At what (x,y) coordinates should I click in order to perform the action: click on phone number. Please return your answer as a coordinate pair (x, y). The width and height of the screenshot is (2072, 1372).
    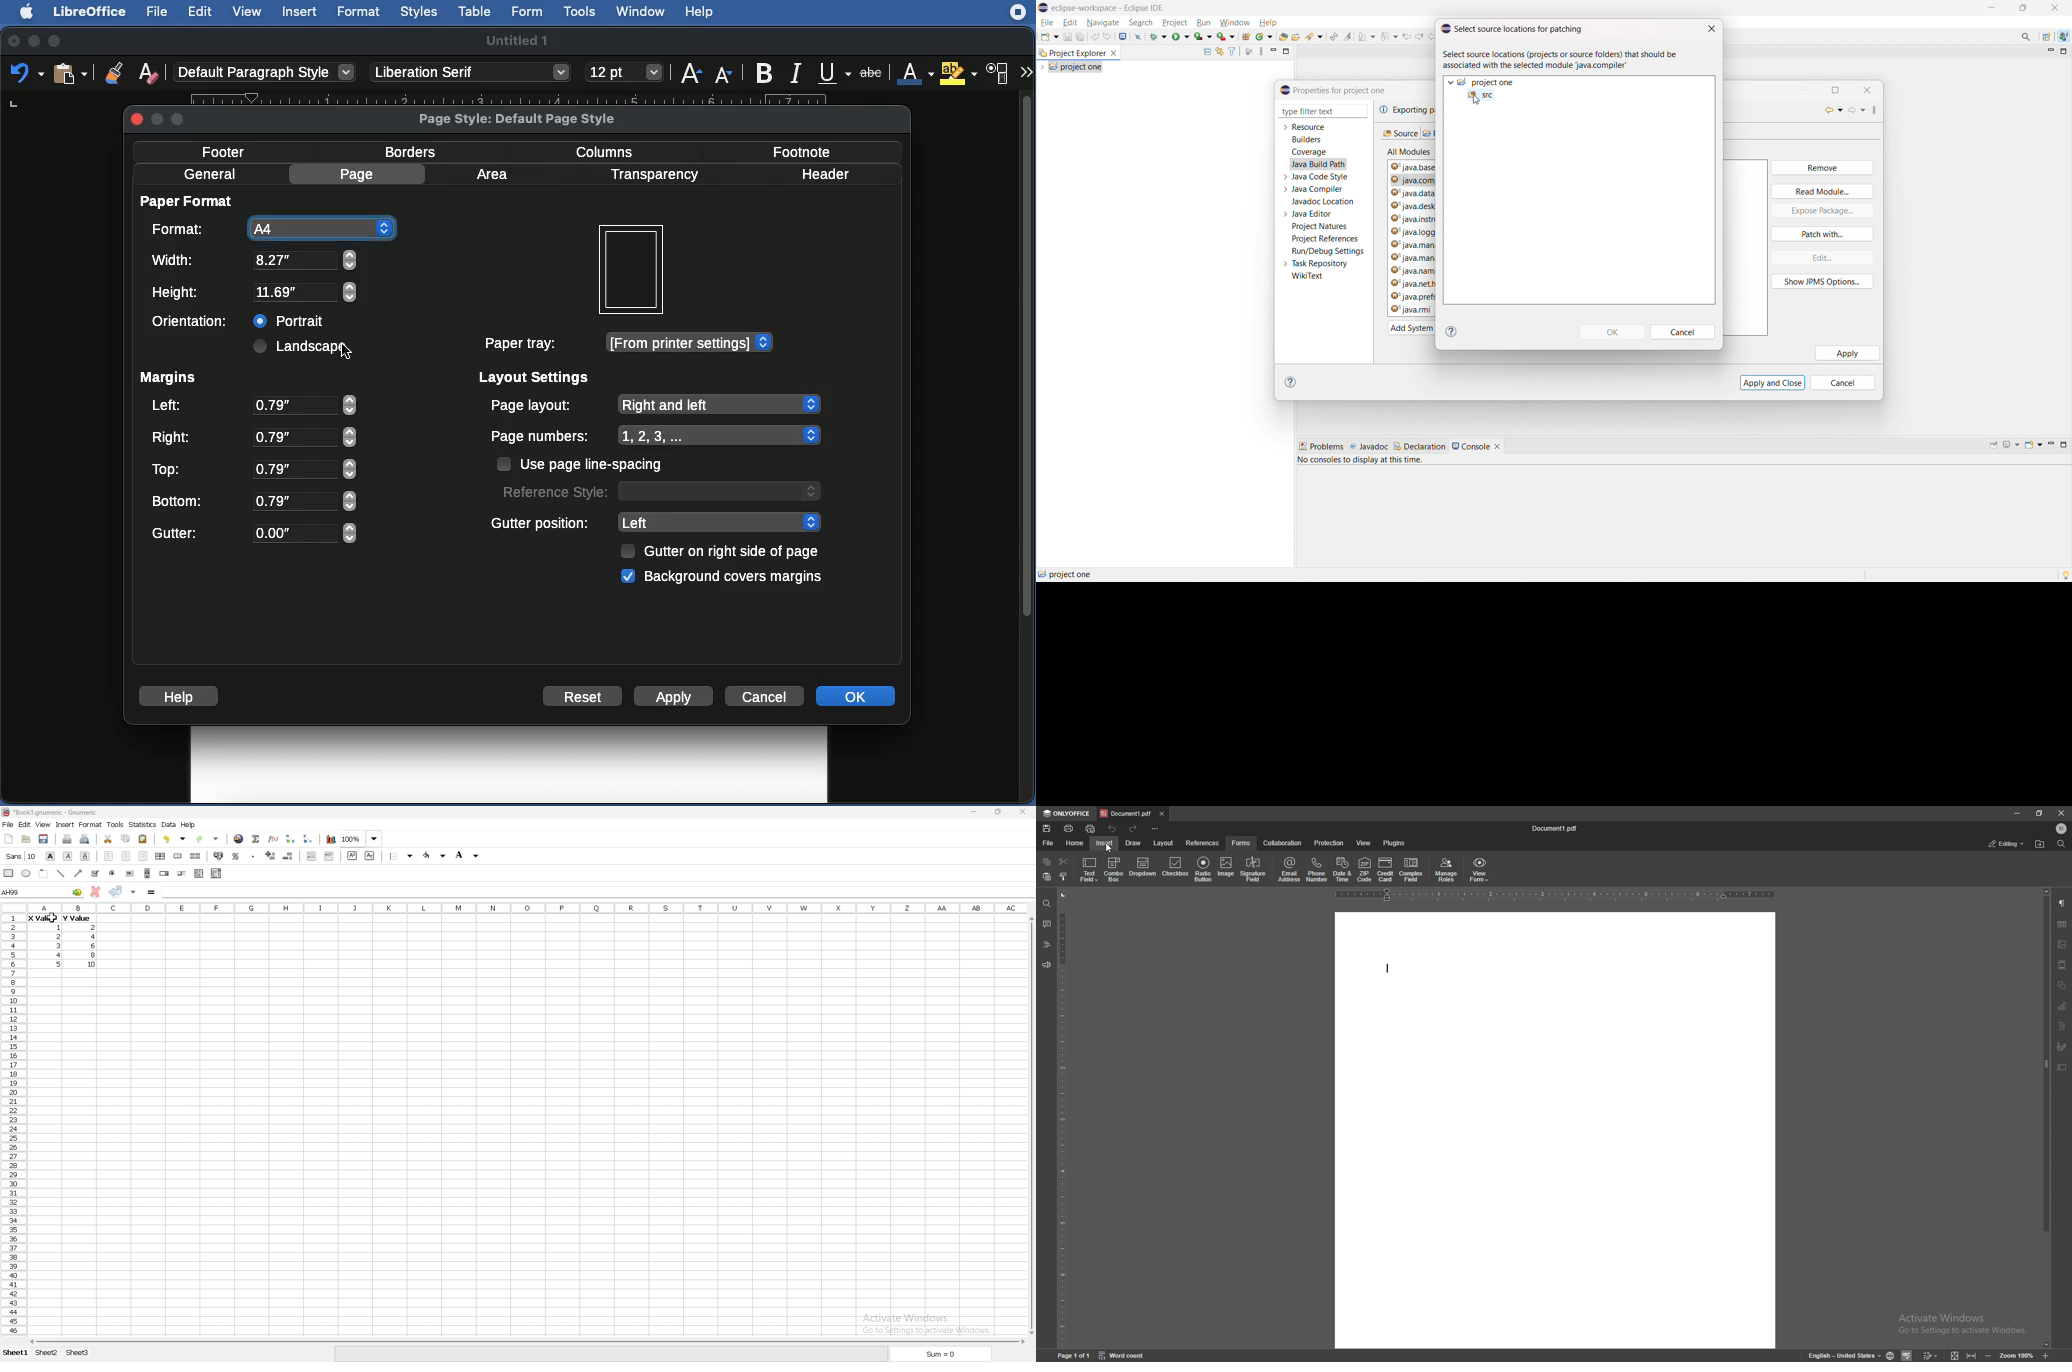
    Looking at the image, I should click on (1317, 869).